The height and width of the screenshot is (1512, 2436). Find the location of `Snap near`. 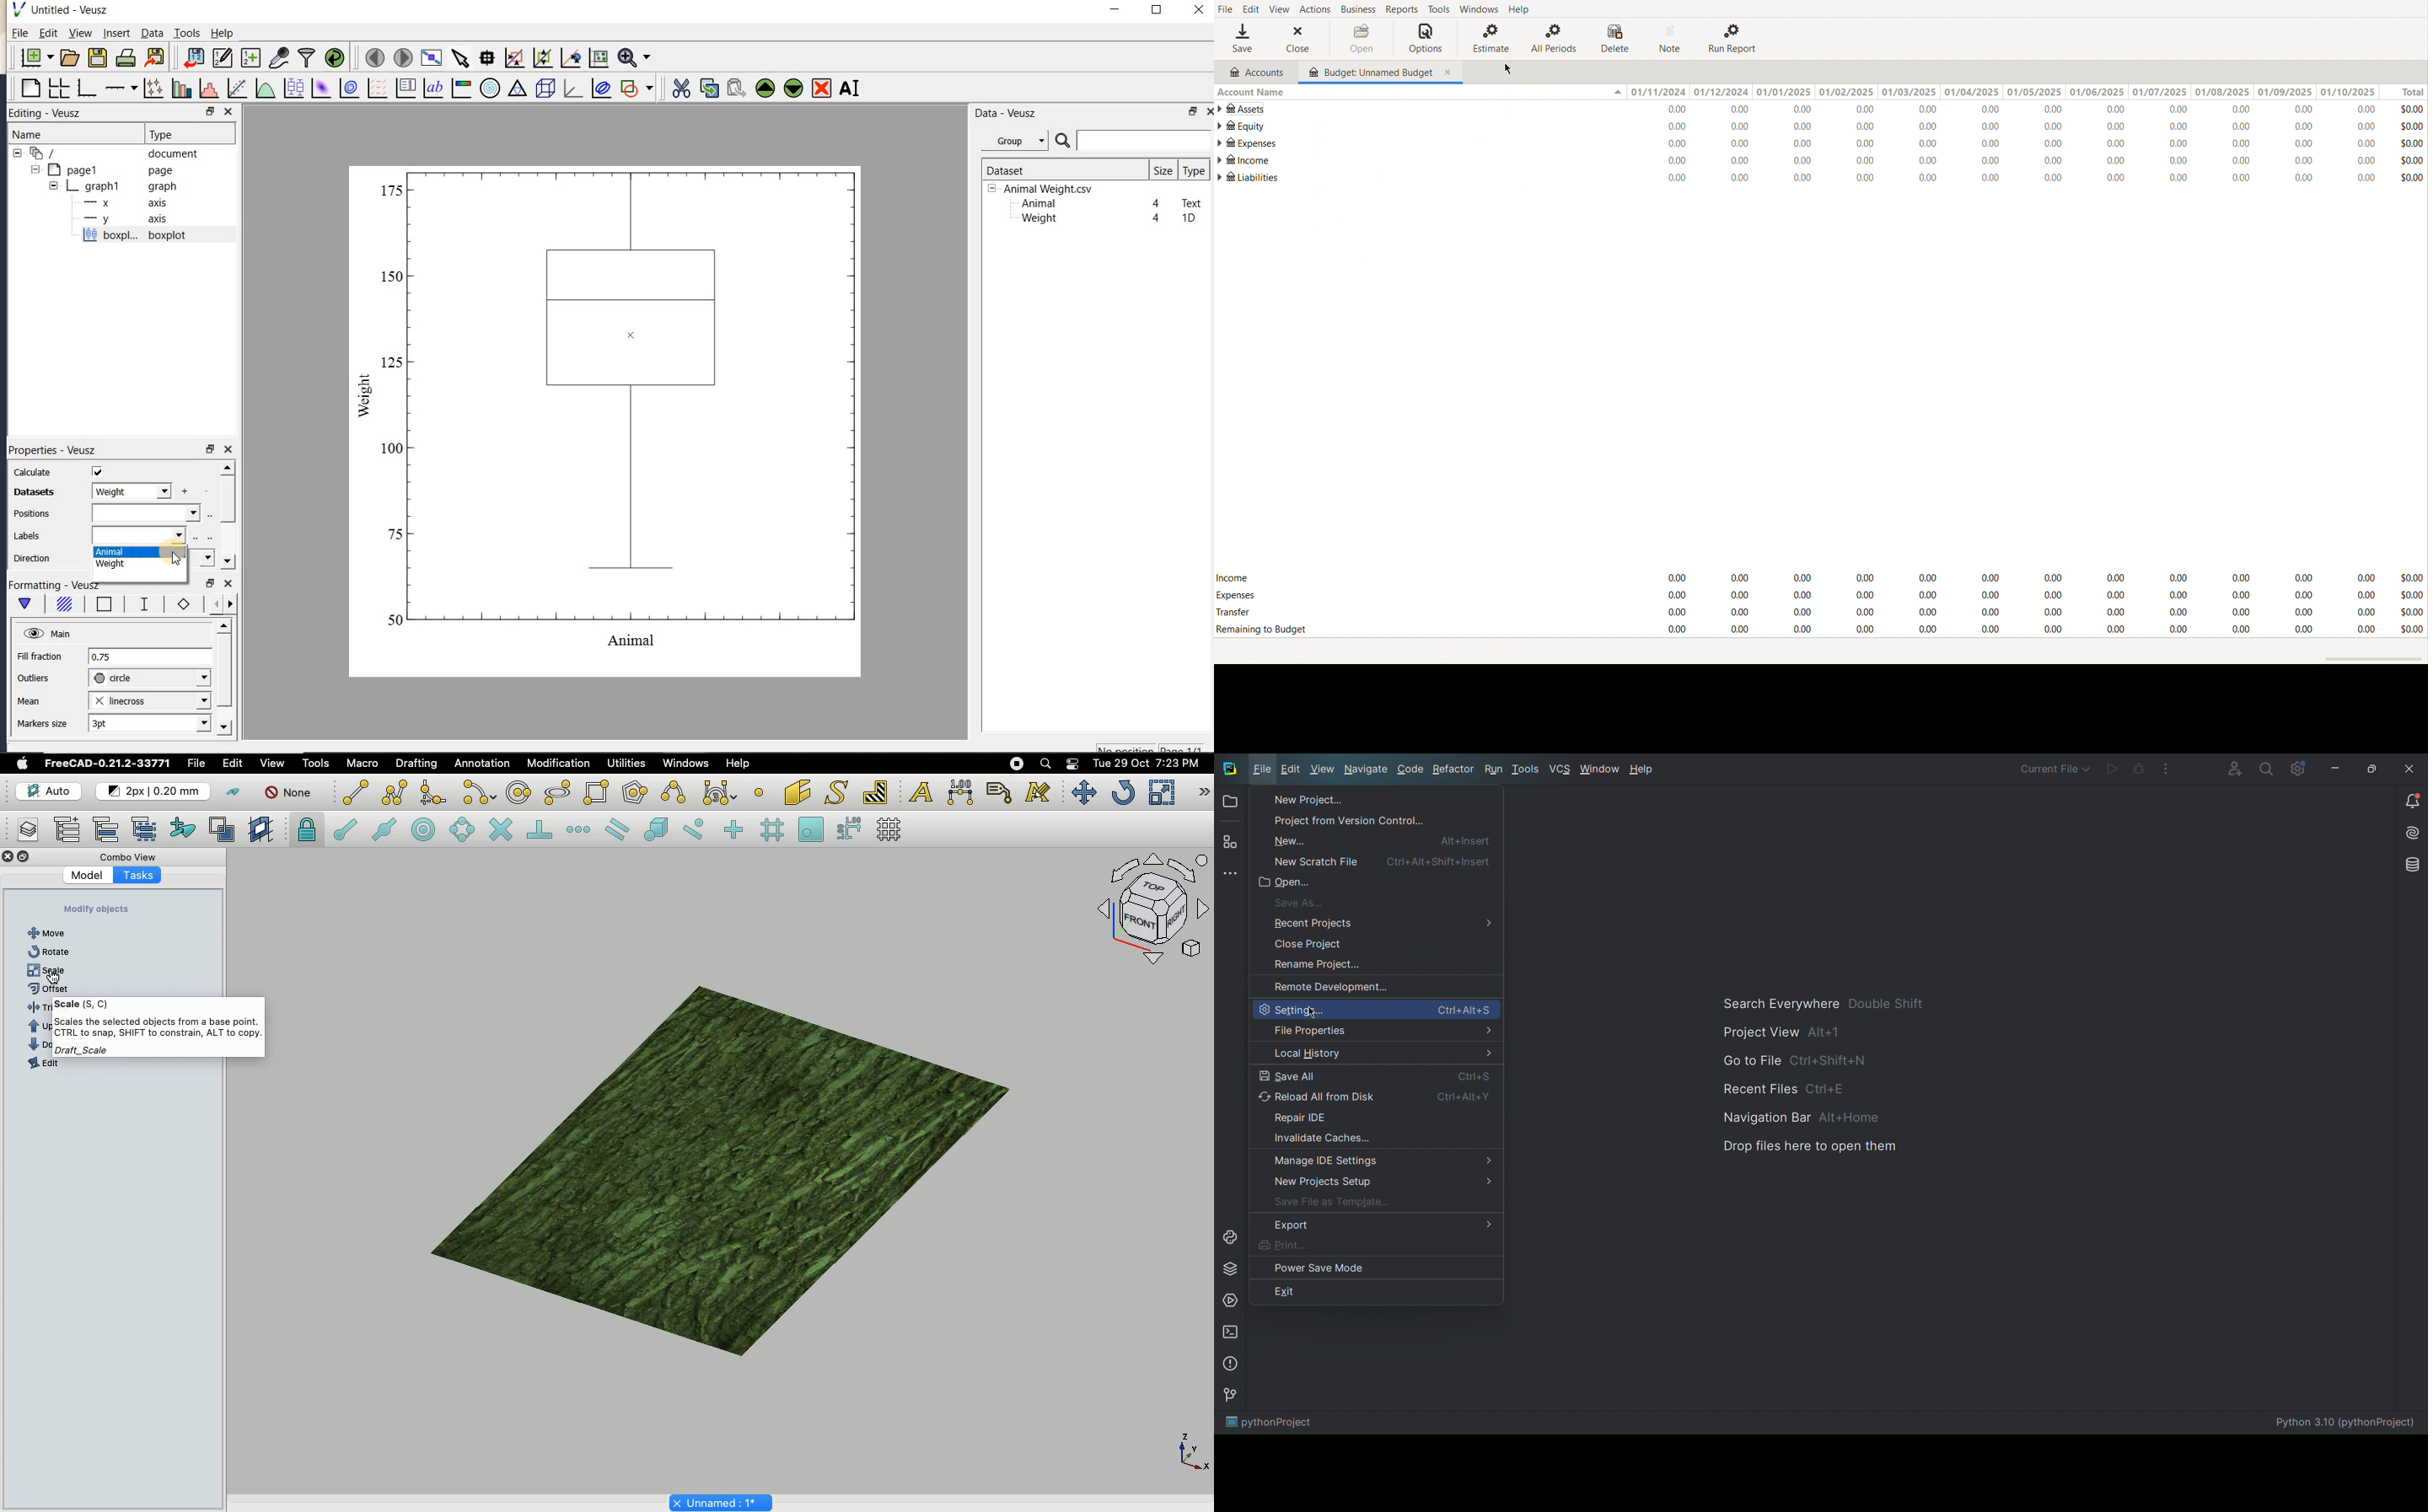

Snap near is located at coordinates (693, 830).